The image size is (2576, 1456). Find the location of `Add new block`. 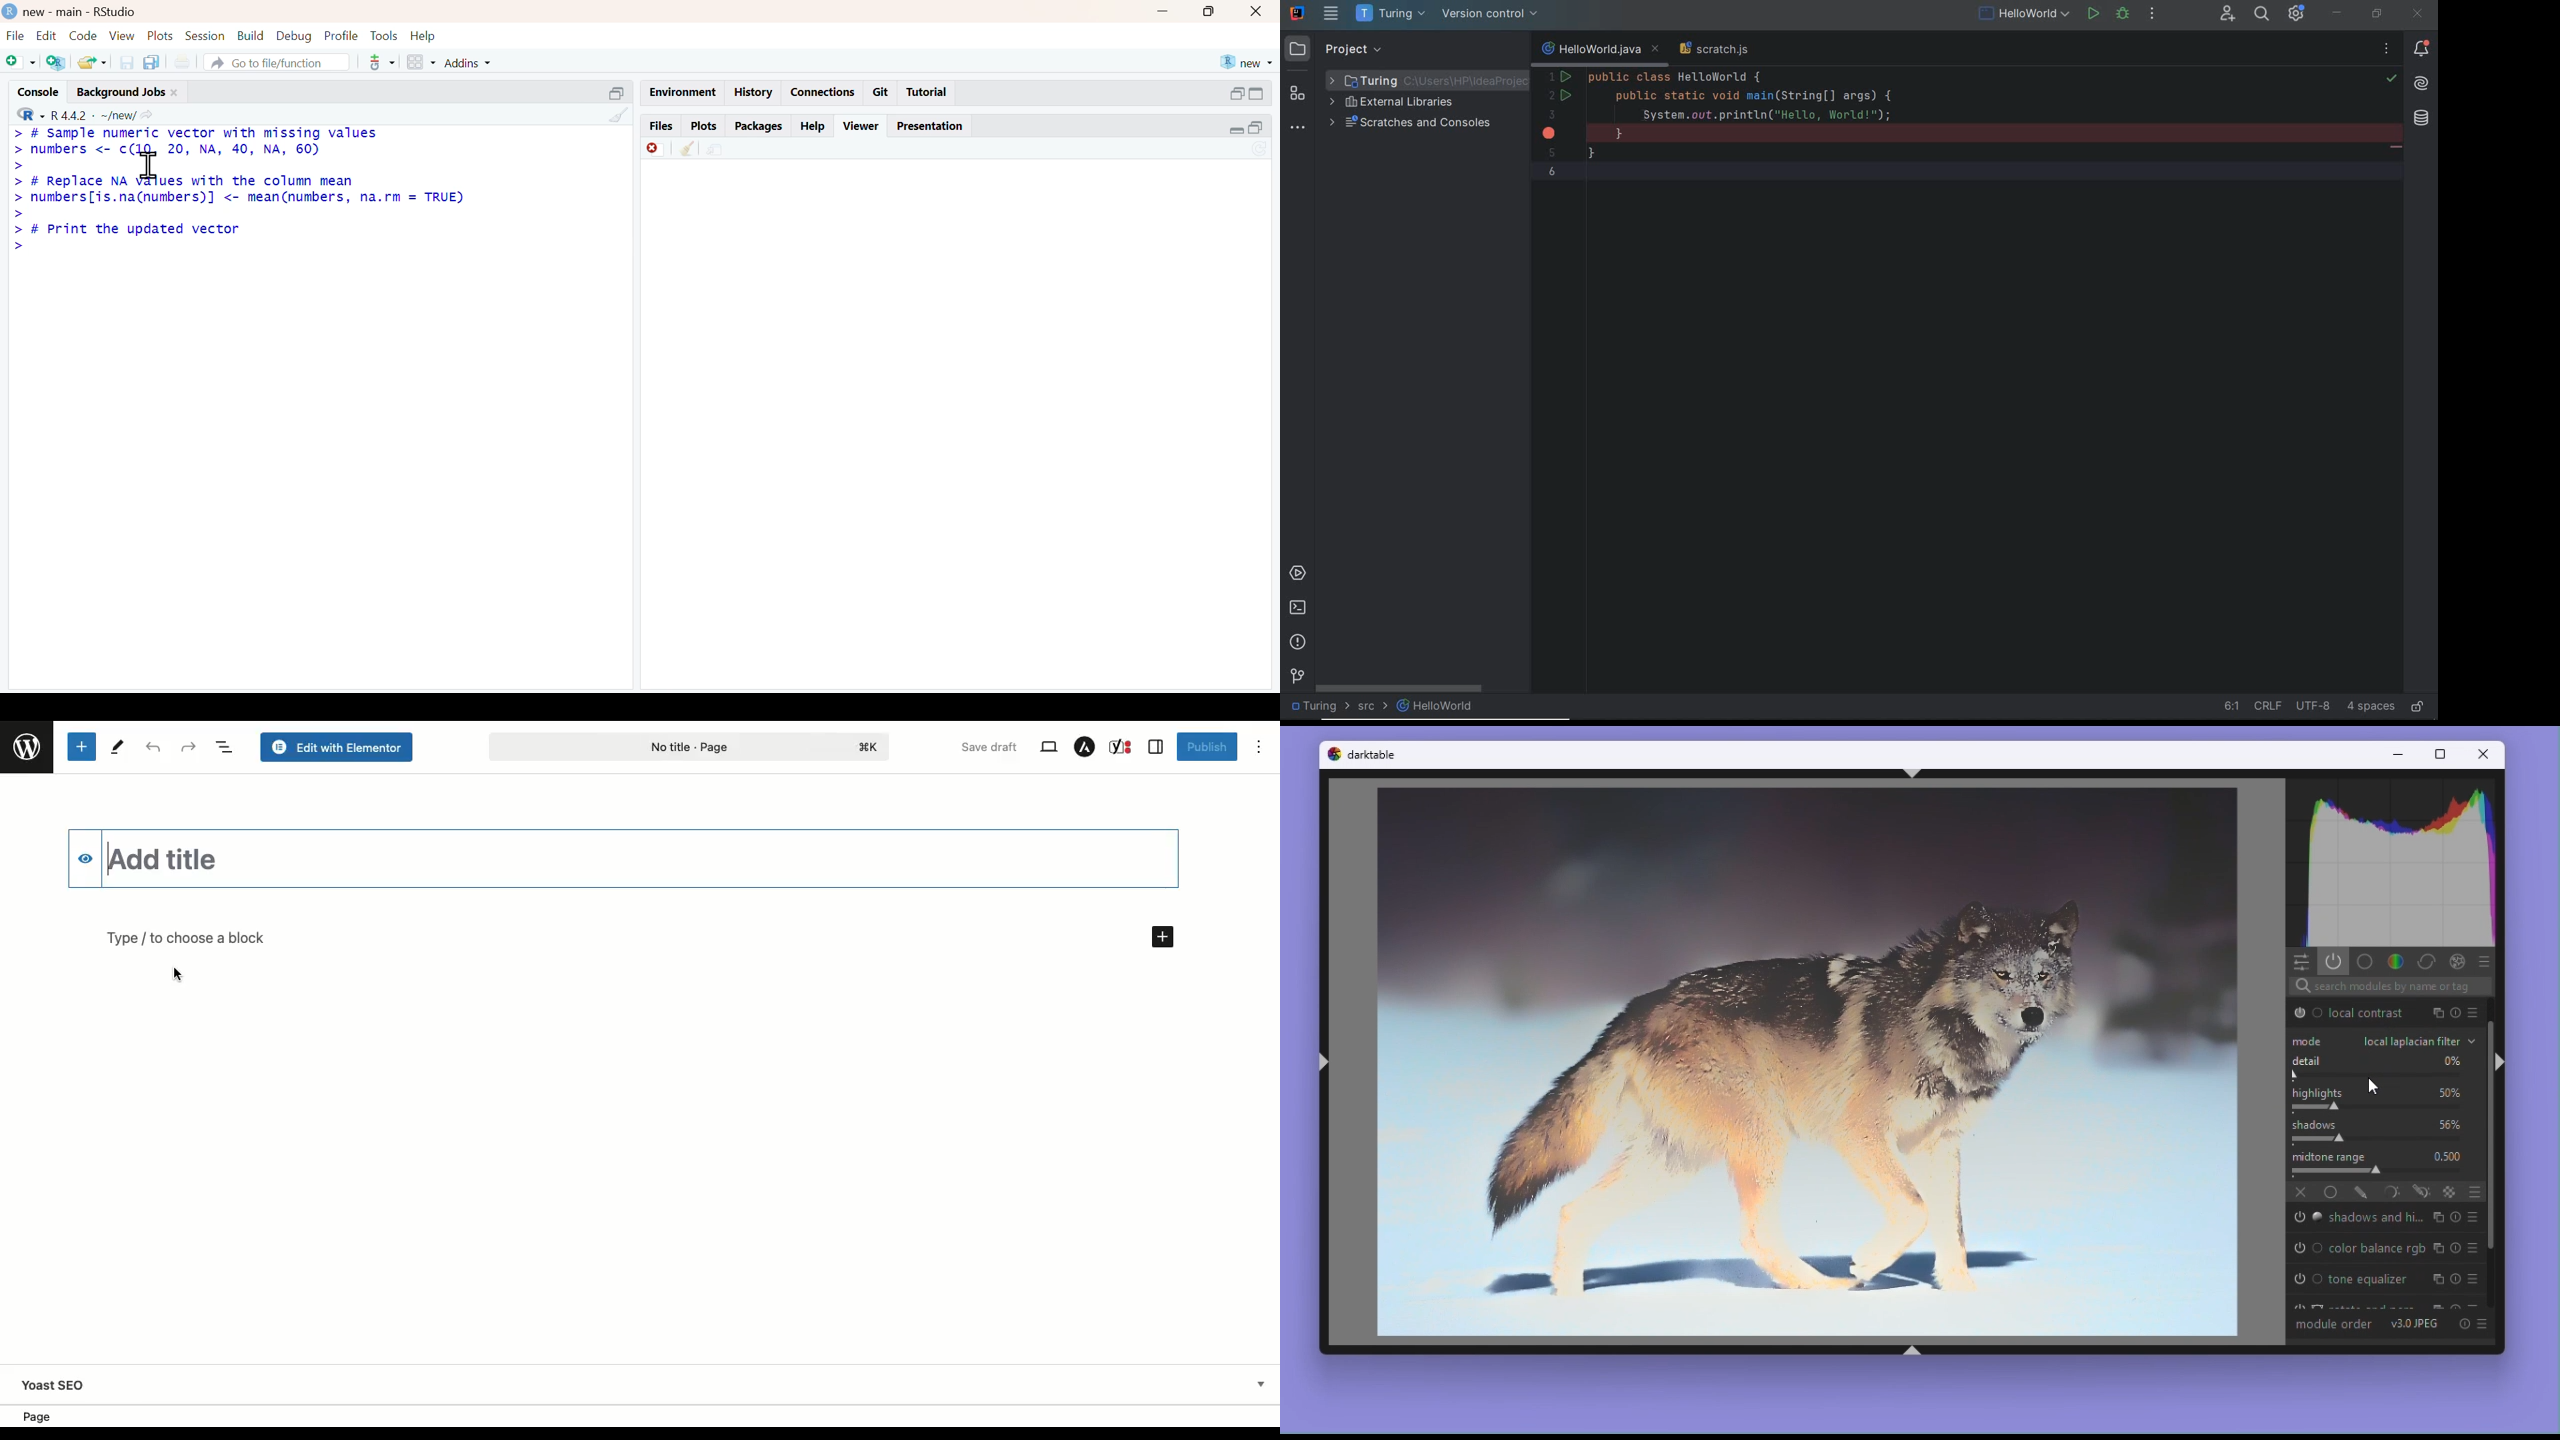

Add new block is located at coordinates (1162, 938).